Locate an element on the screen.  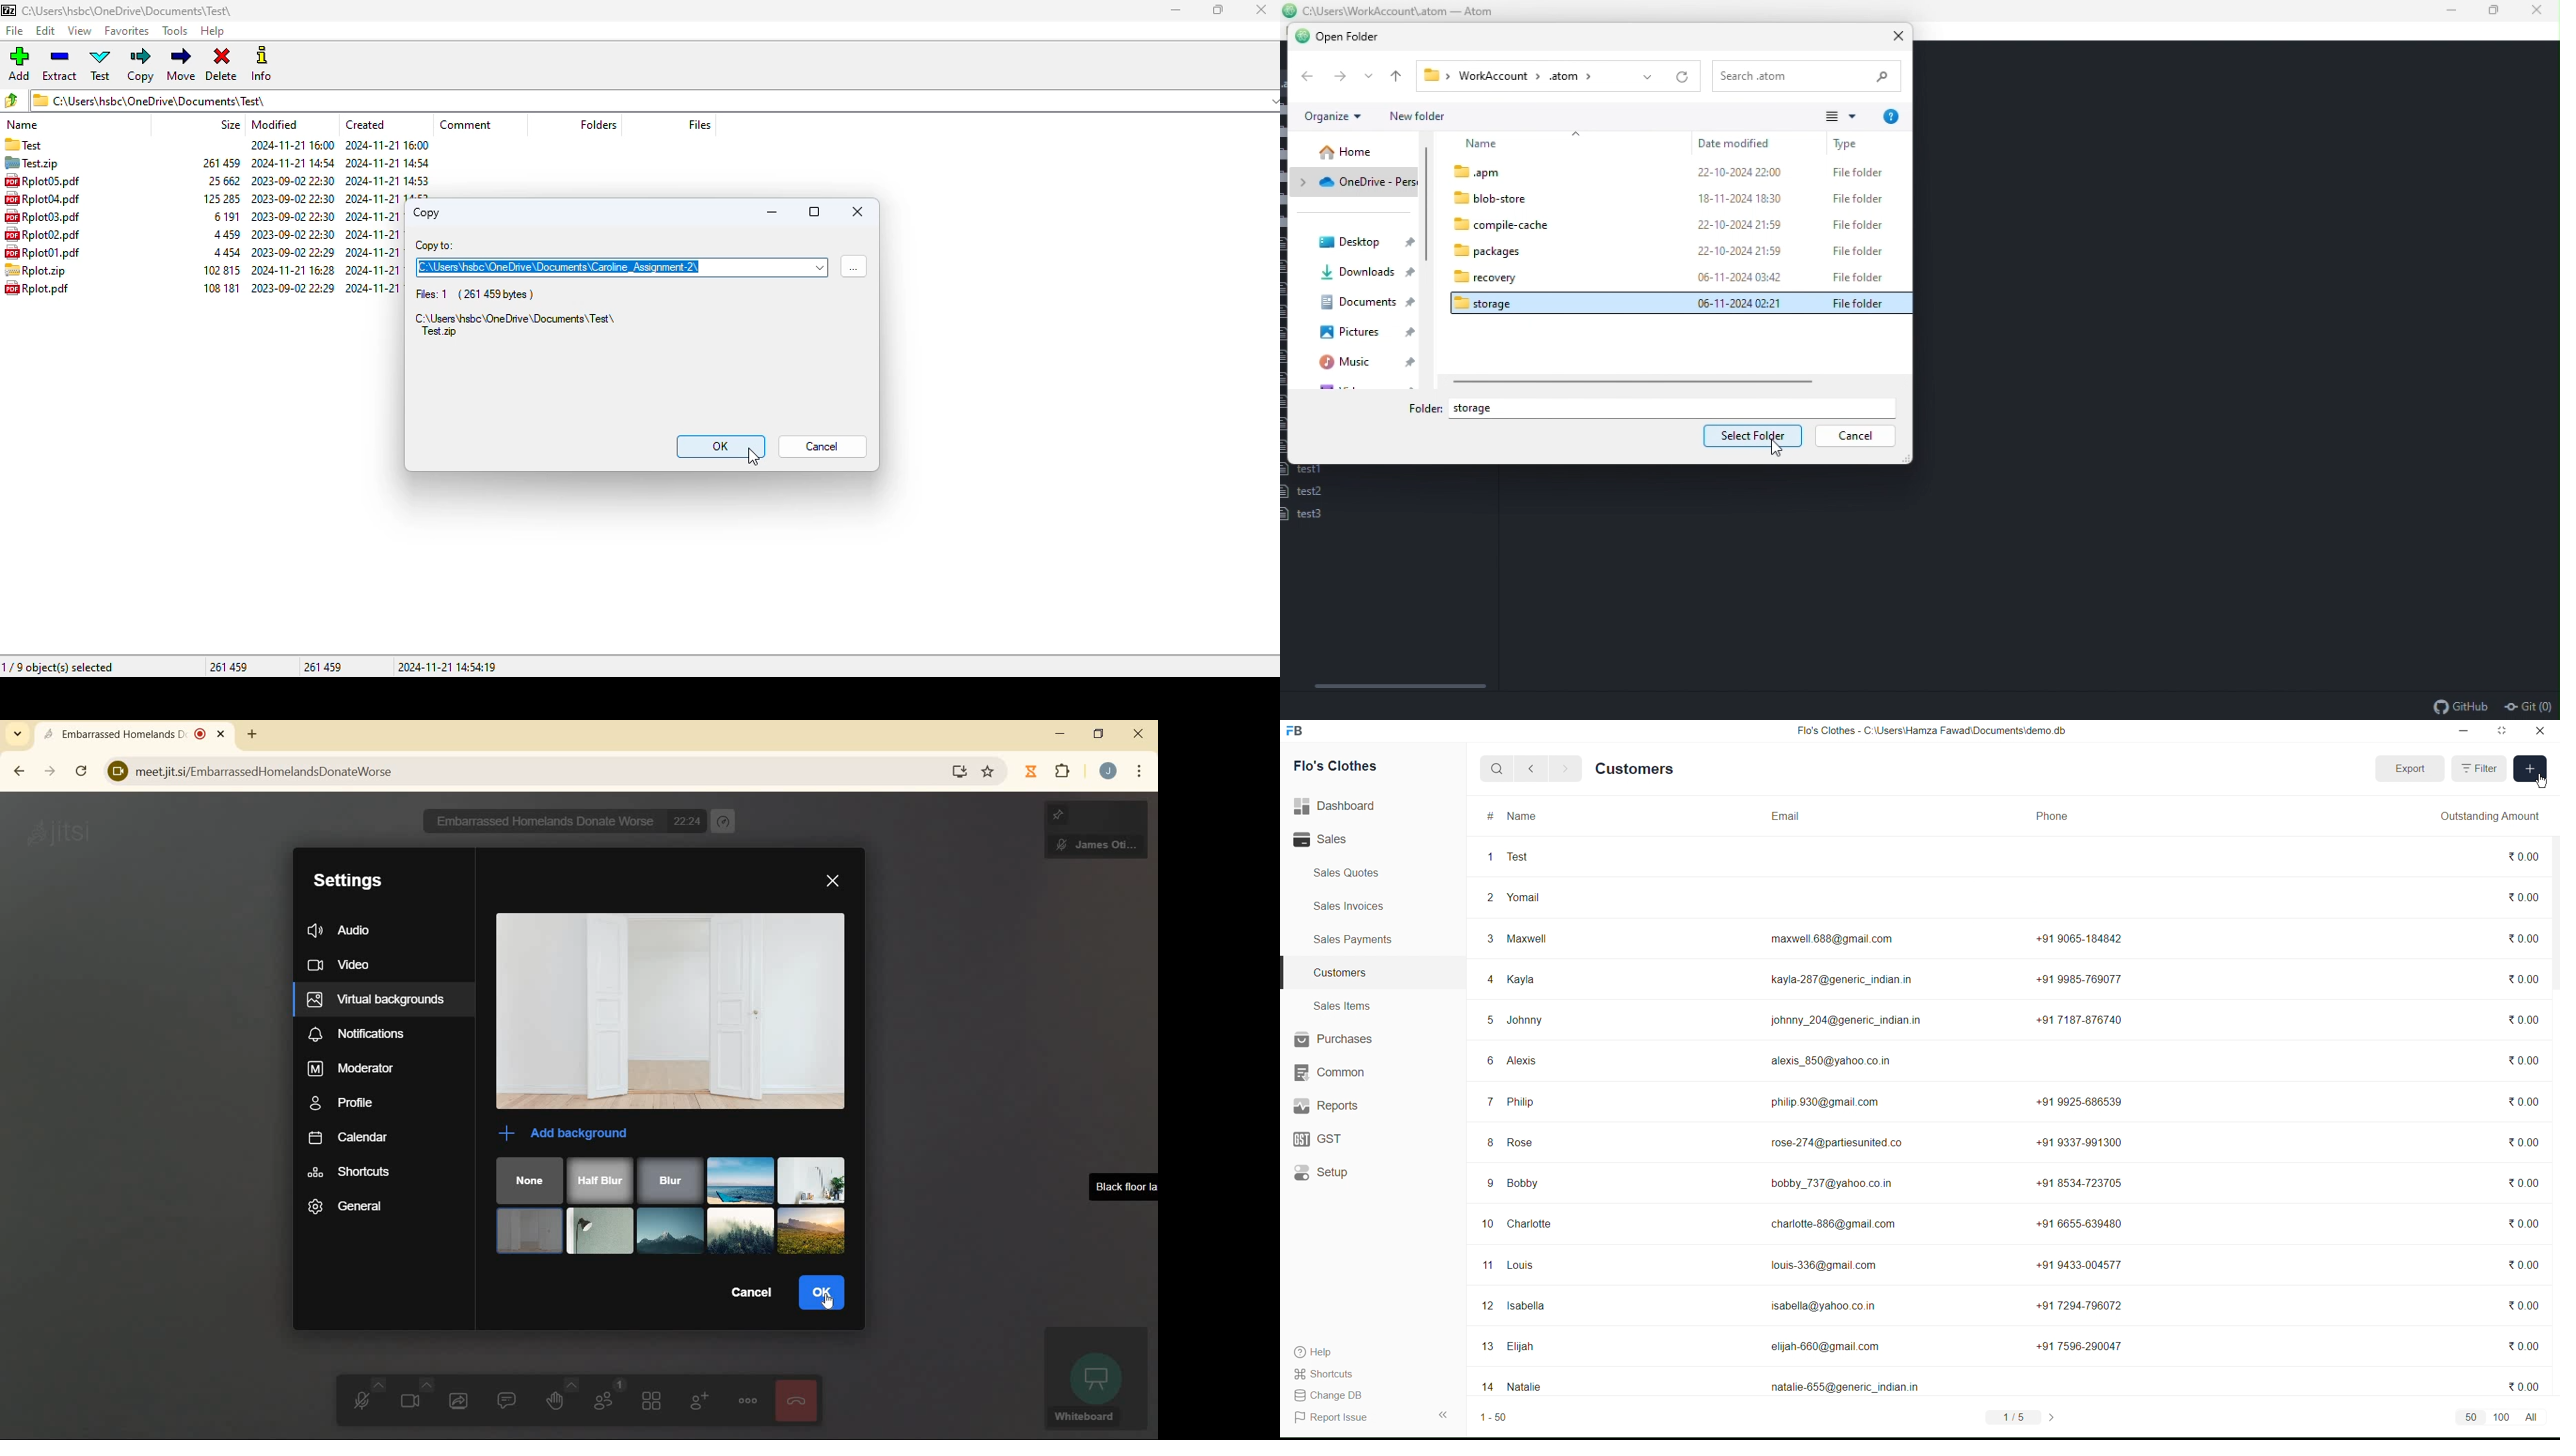
search is located at coordinates (1493, 768).